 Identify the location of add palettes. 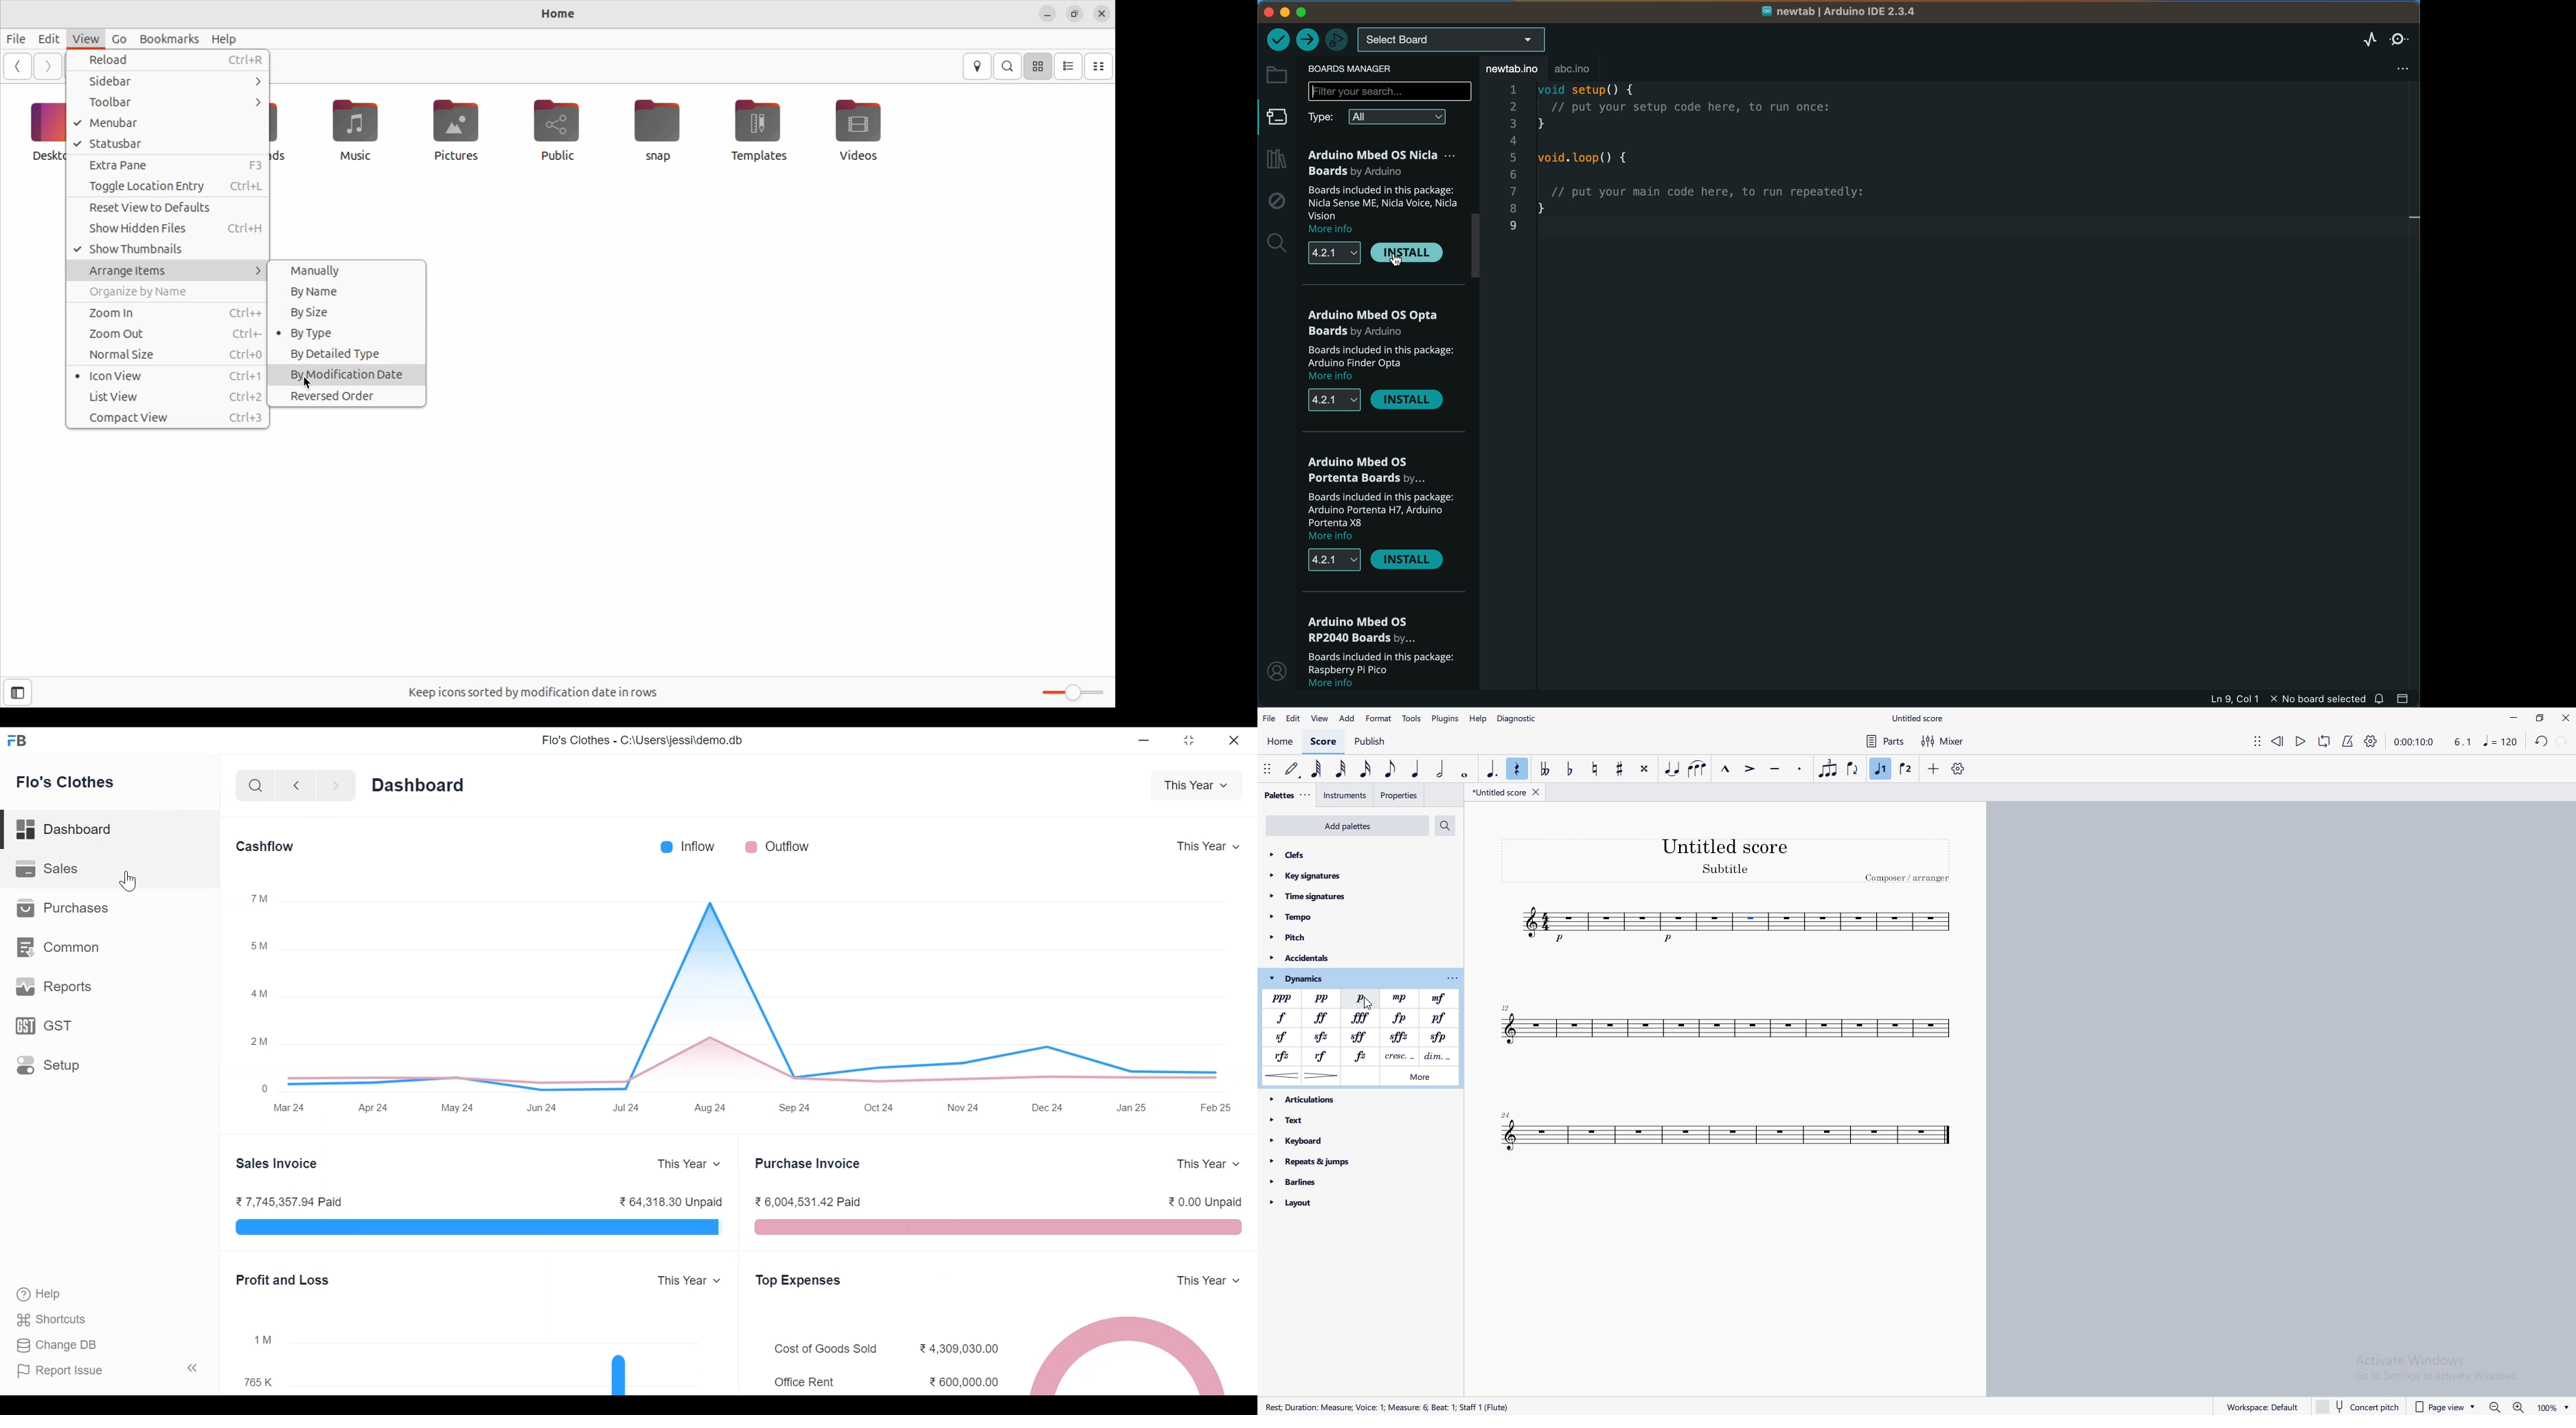
(1347, 826).